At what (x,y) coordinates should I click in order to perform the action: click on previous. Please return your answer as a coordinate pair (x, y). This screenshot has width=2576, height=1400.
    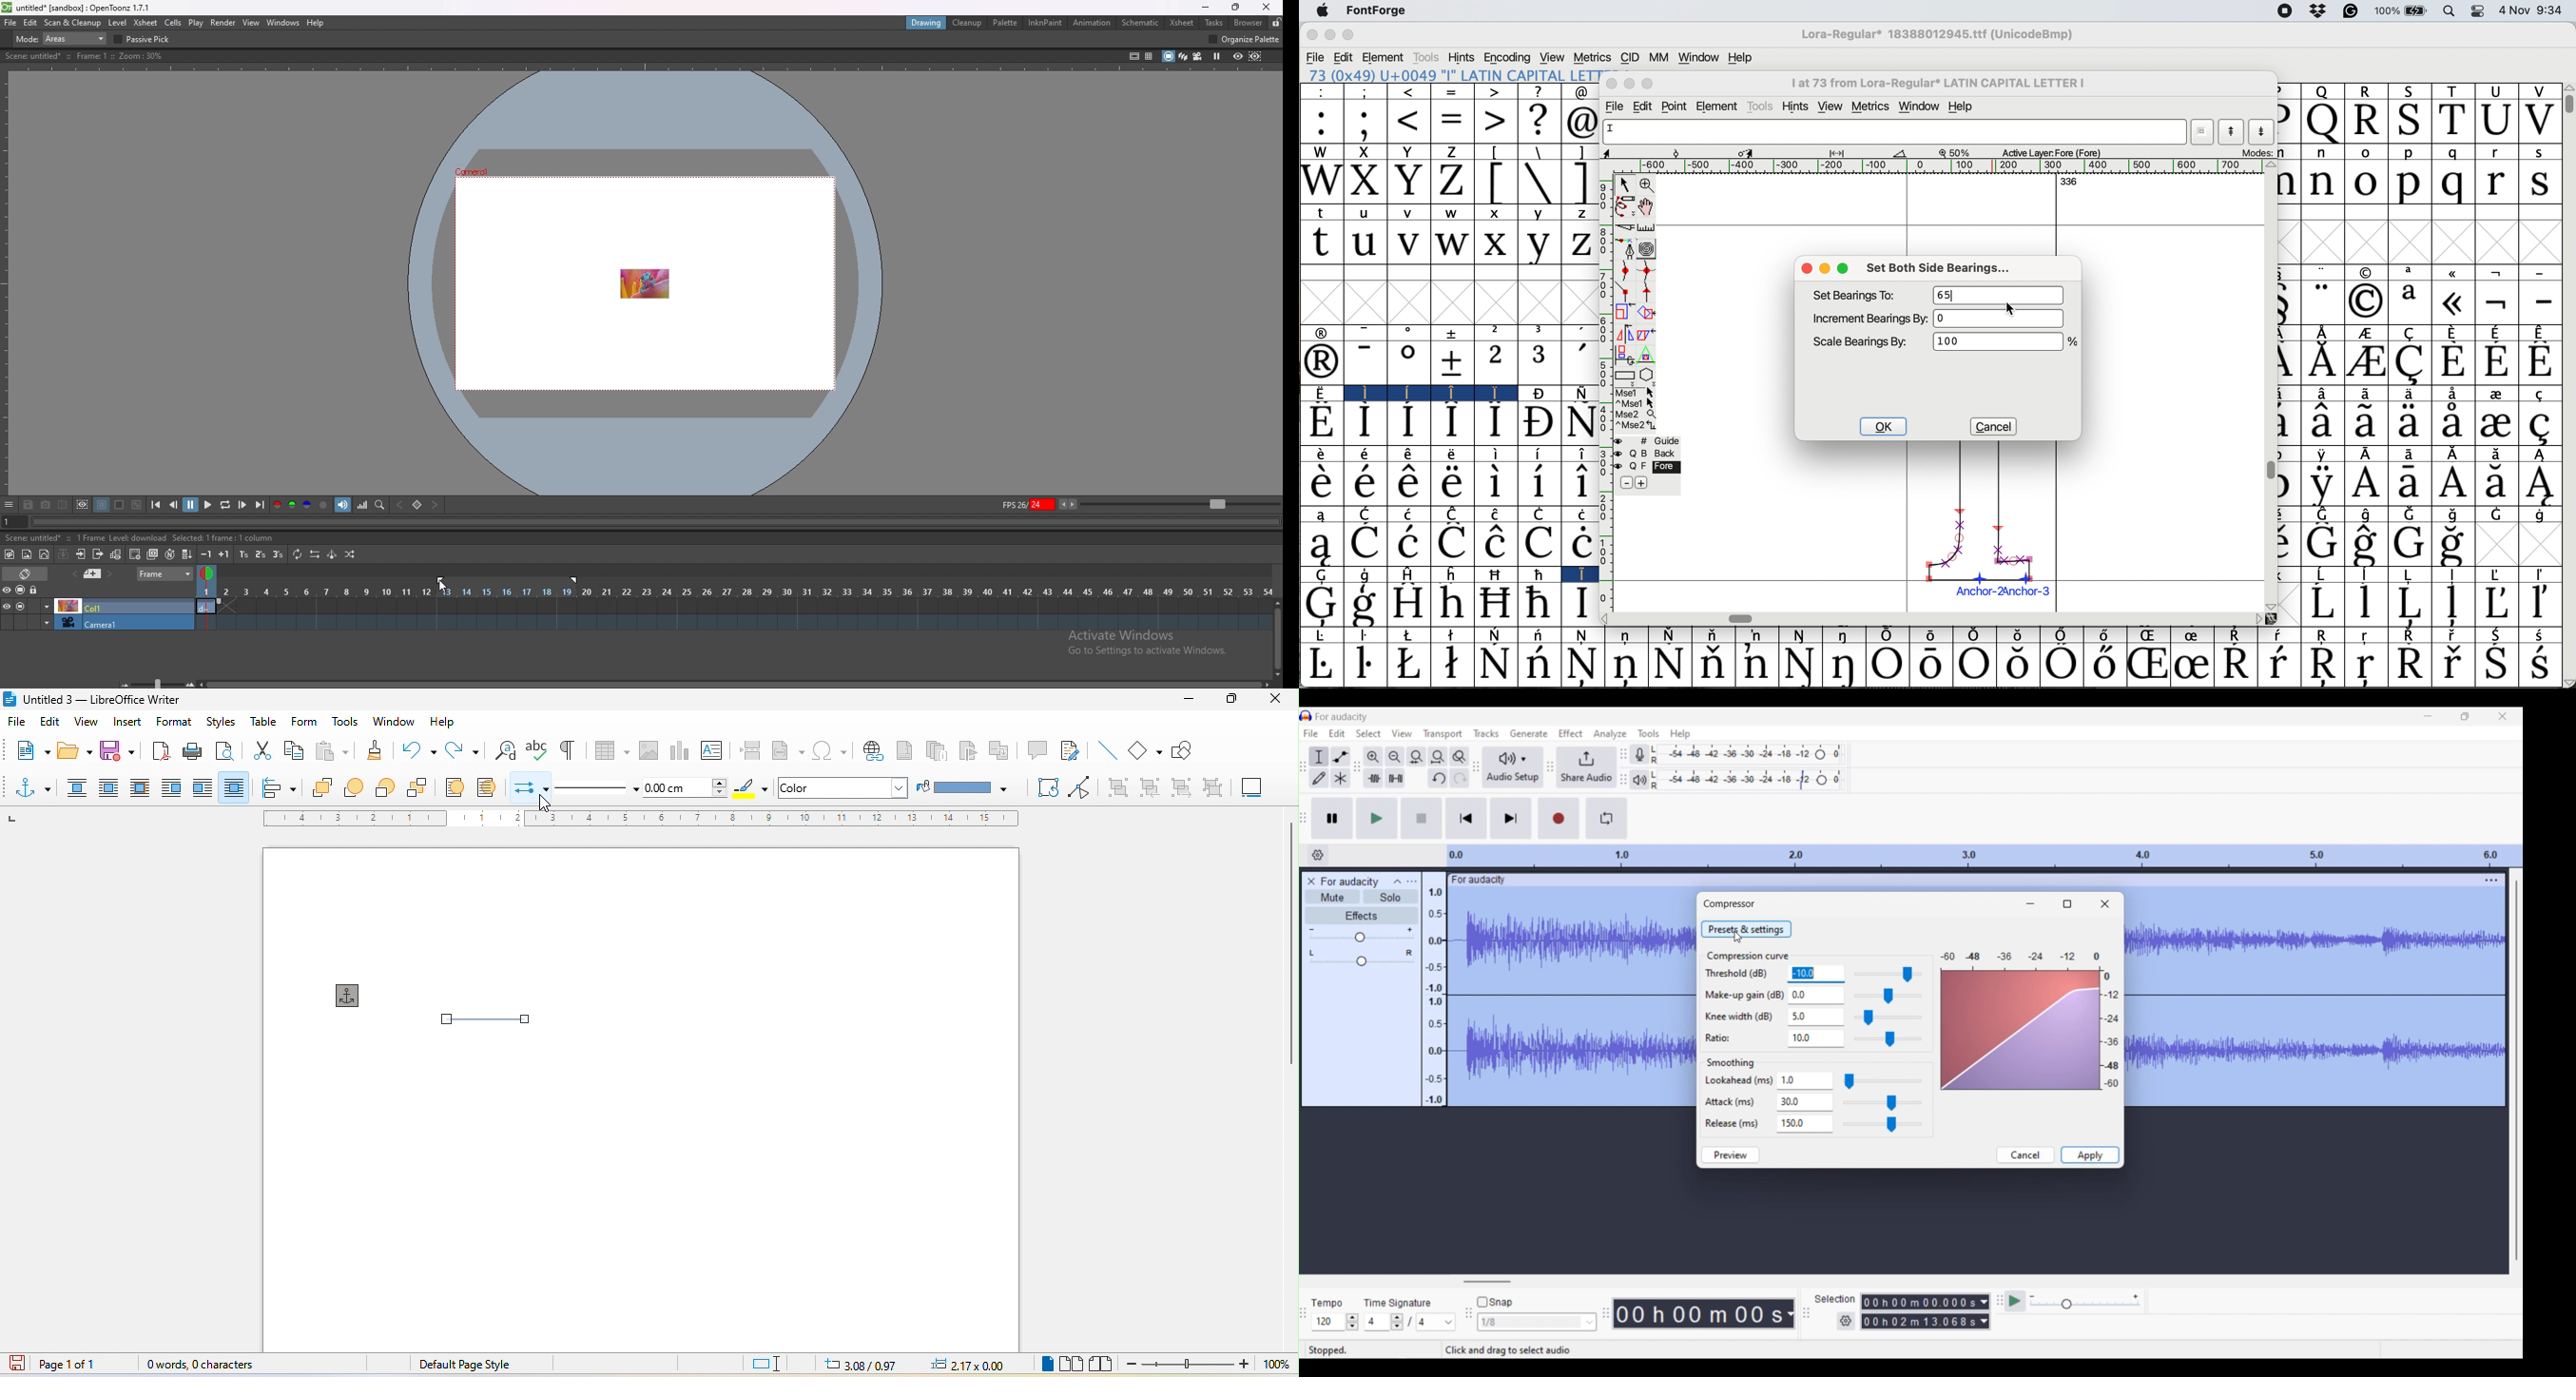
    Looking at the image, I should click on (174, 505).